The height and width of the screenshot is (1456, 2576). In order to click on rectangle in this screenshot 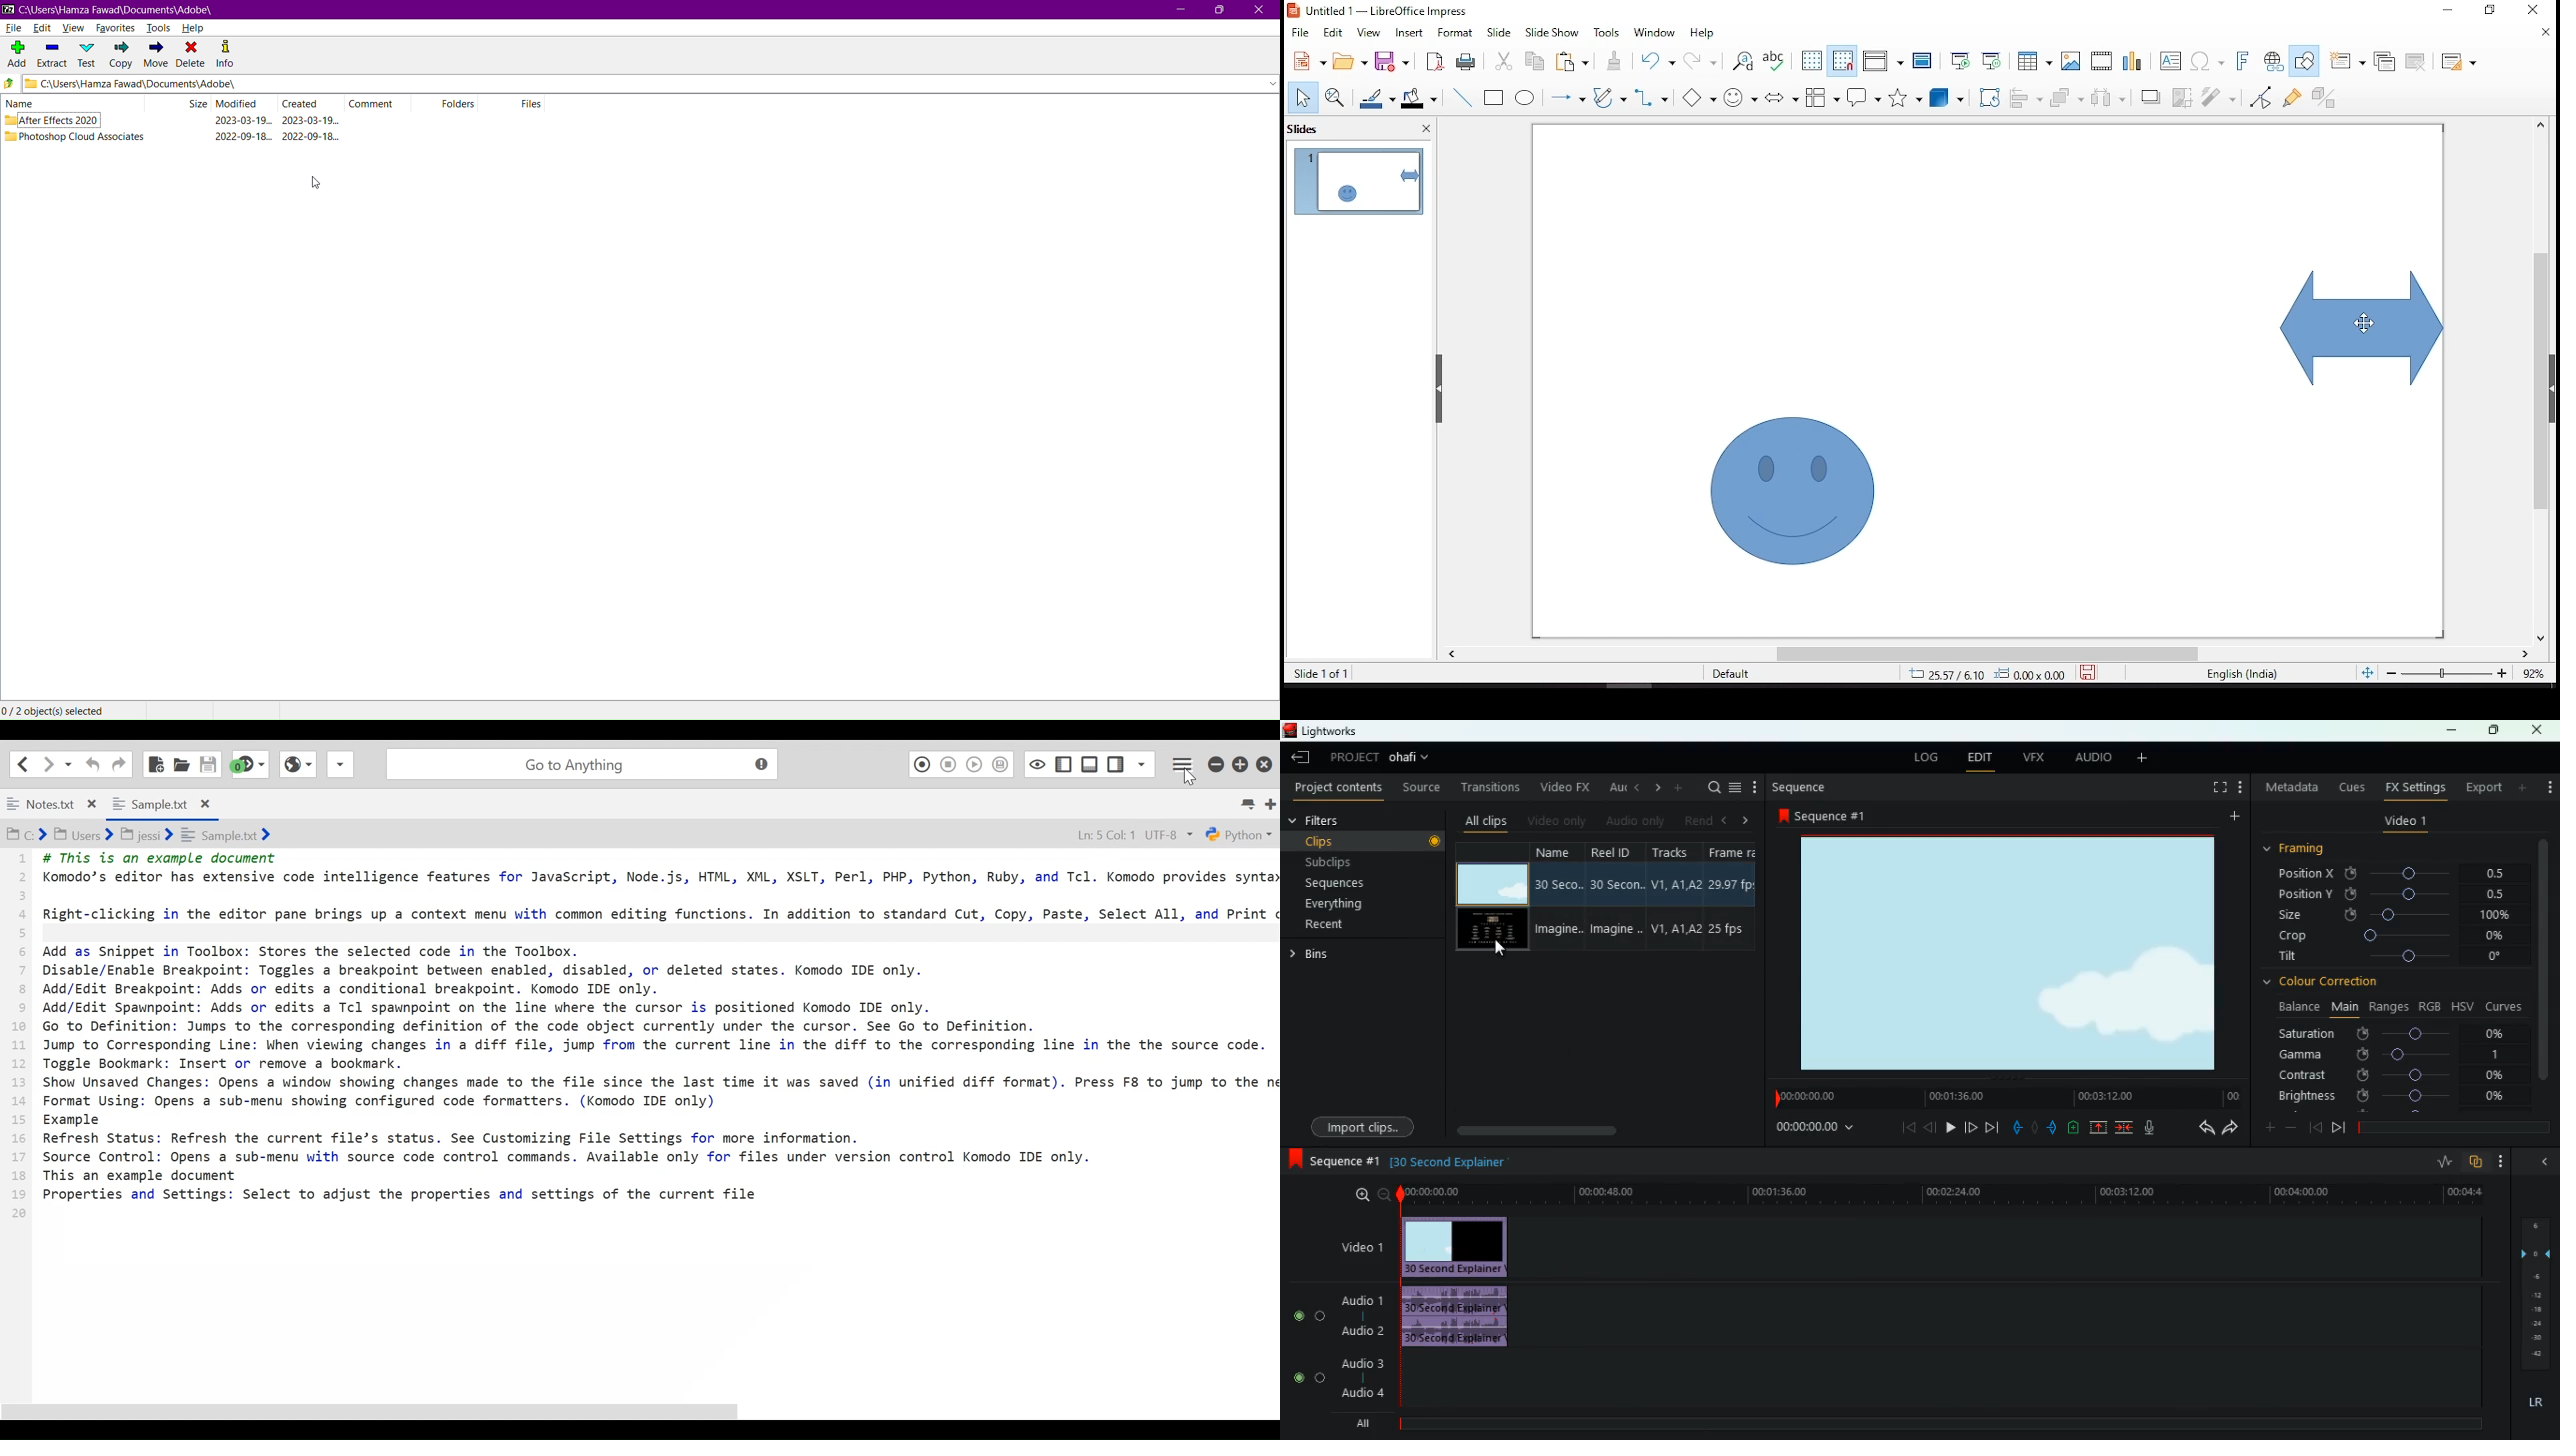, I will do `click(1496, 99)`.